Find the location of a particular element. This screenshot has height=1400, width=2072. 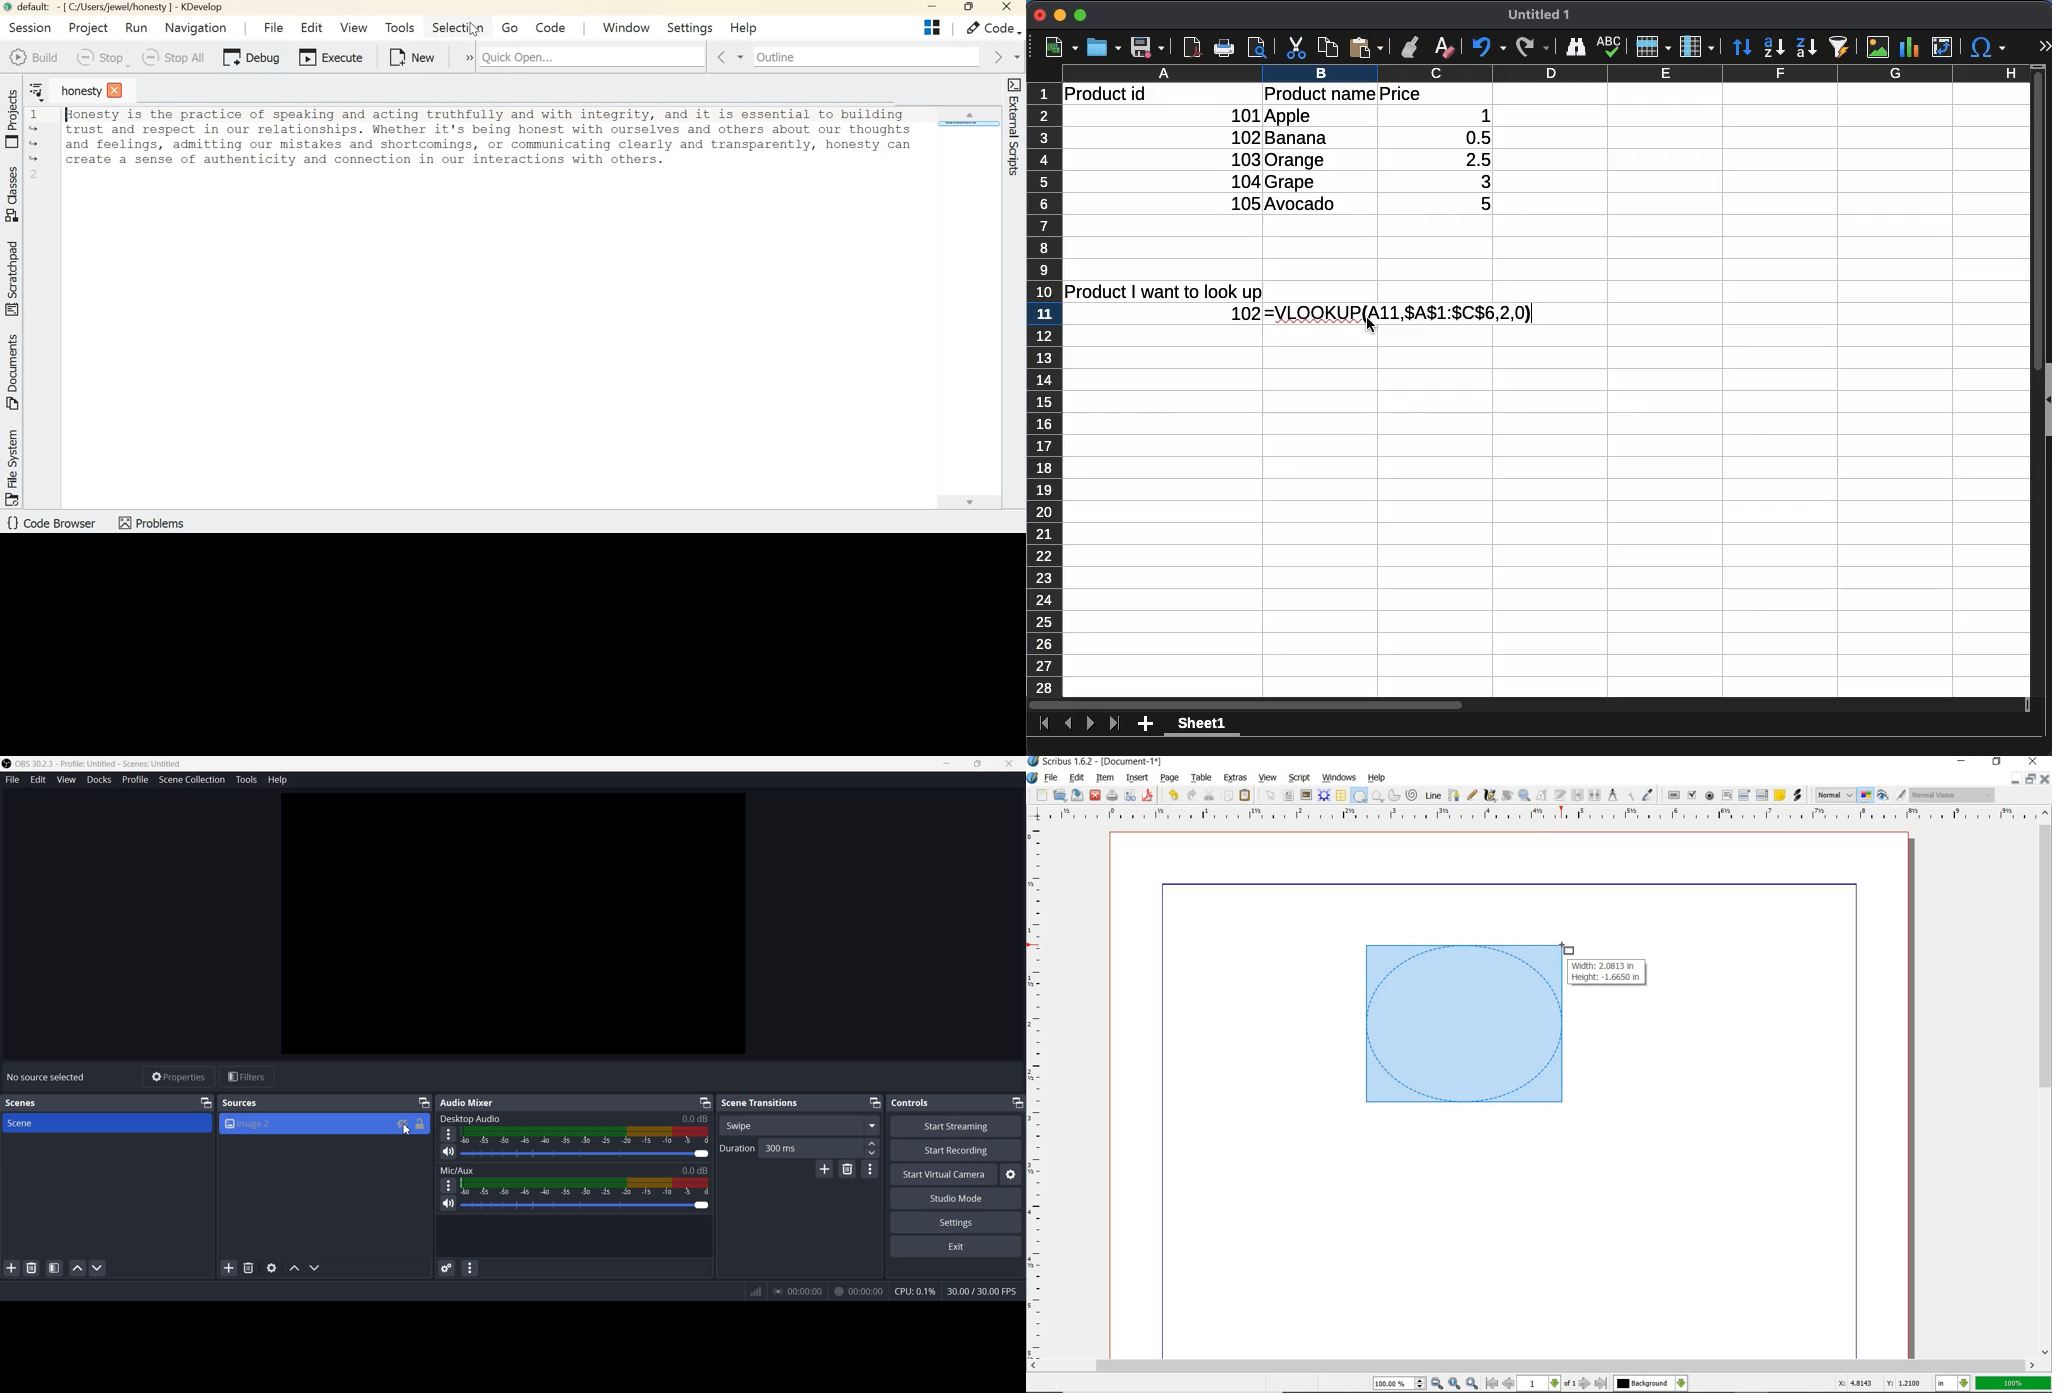

Move source up is located at coordinates (294, 1268).